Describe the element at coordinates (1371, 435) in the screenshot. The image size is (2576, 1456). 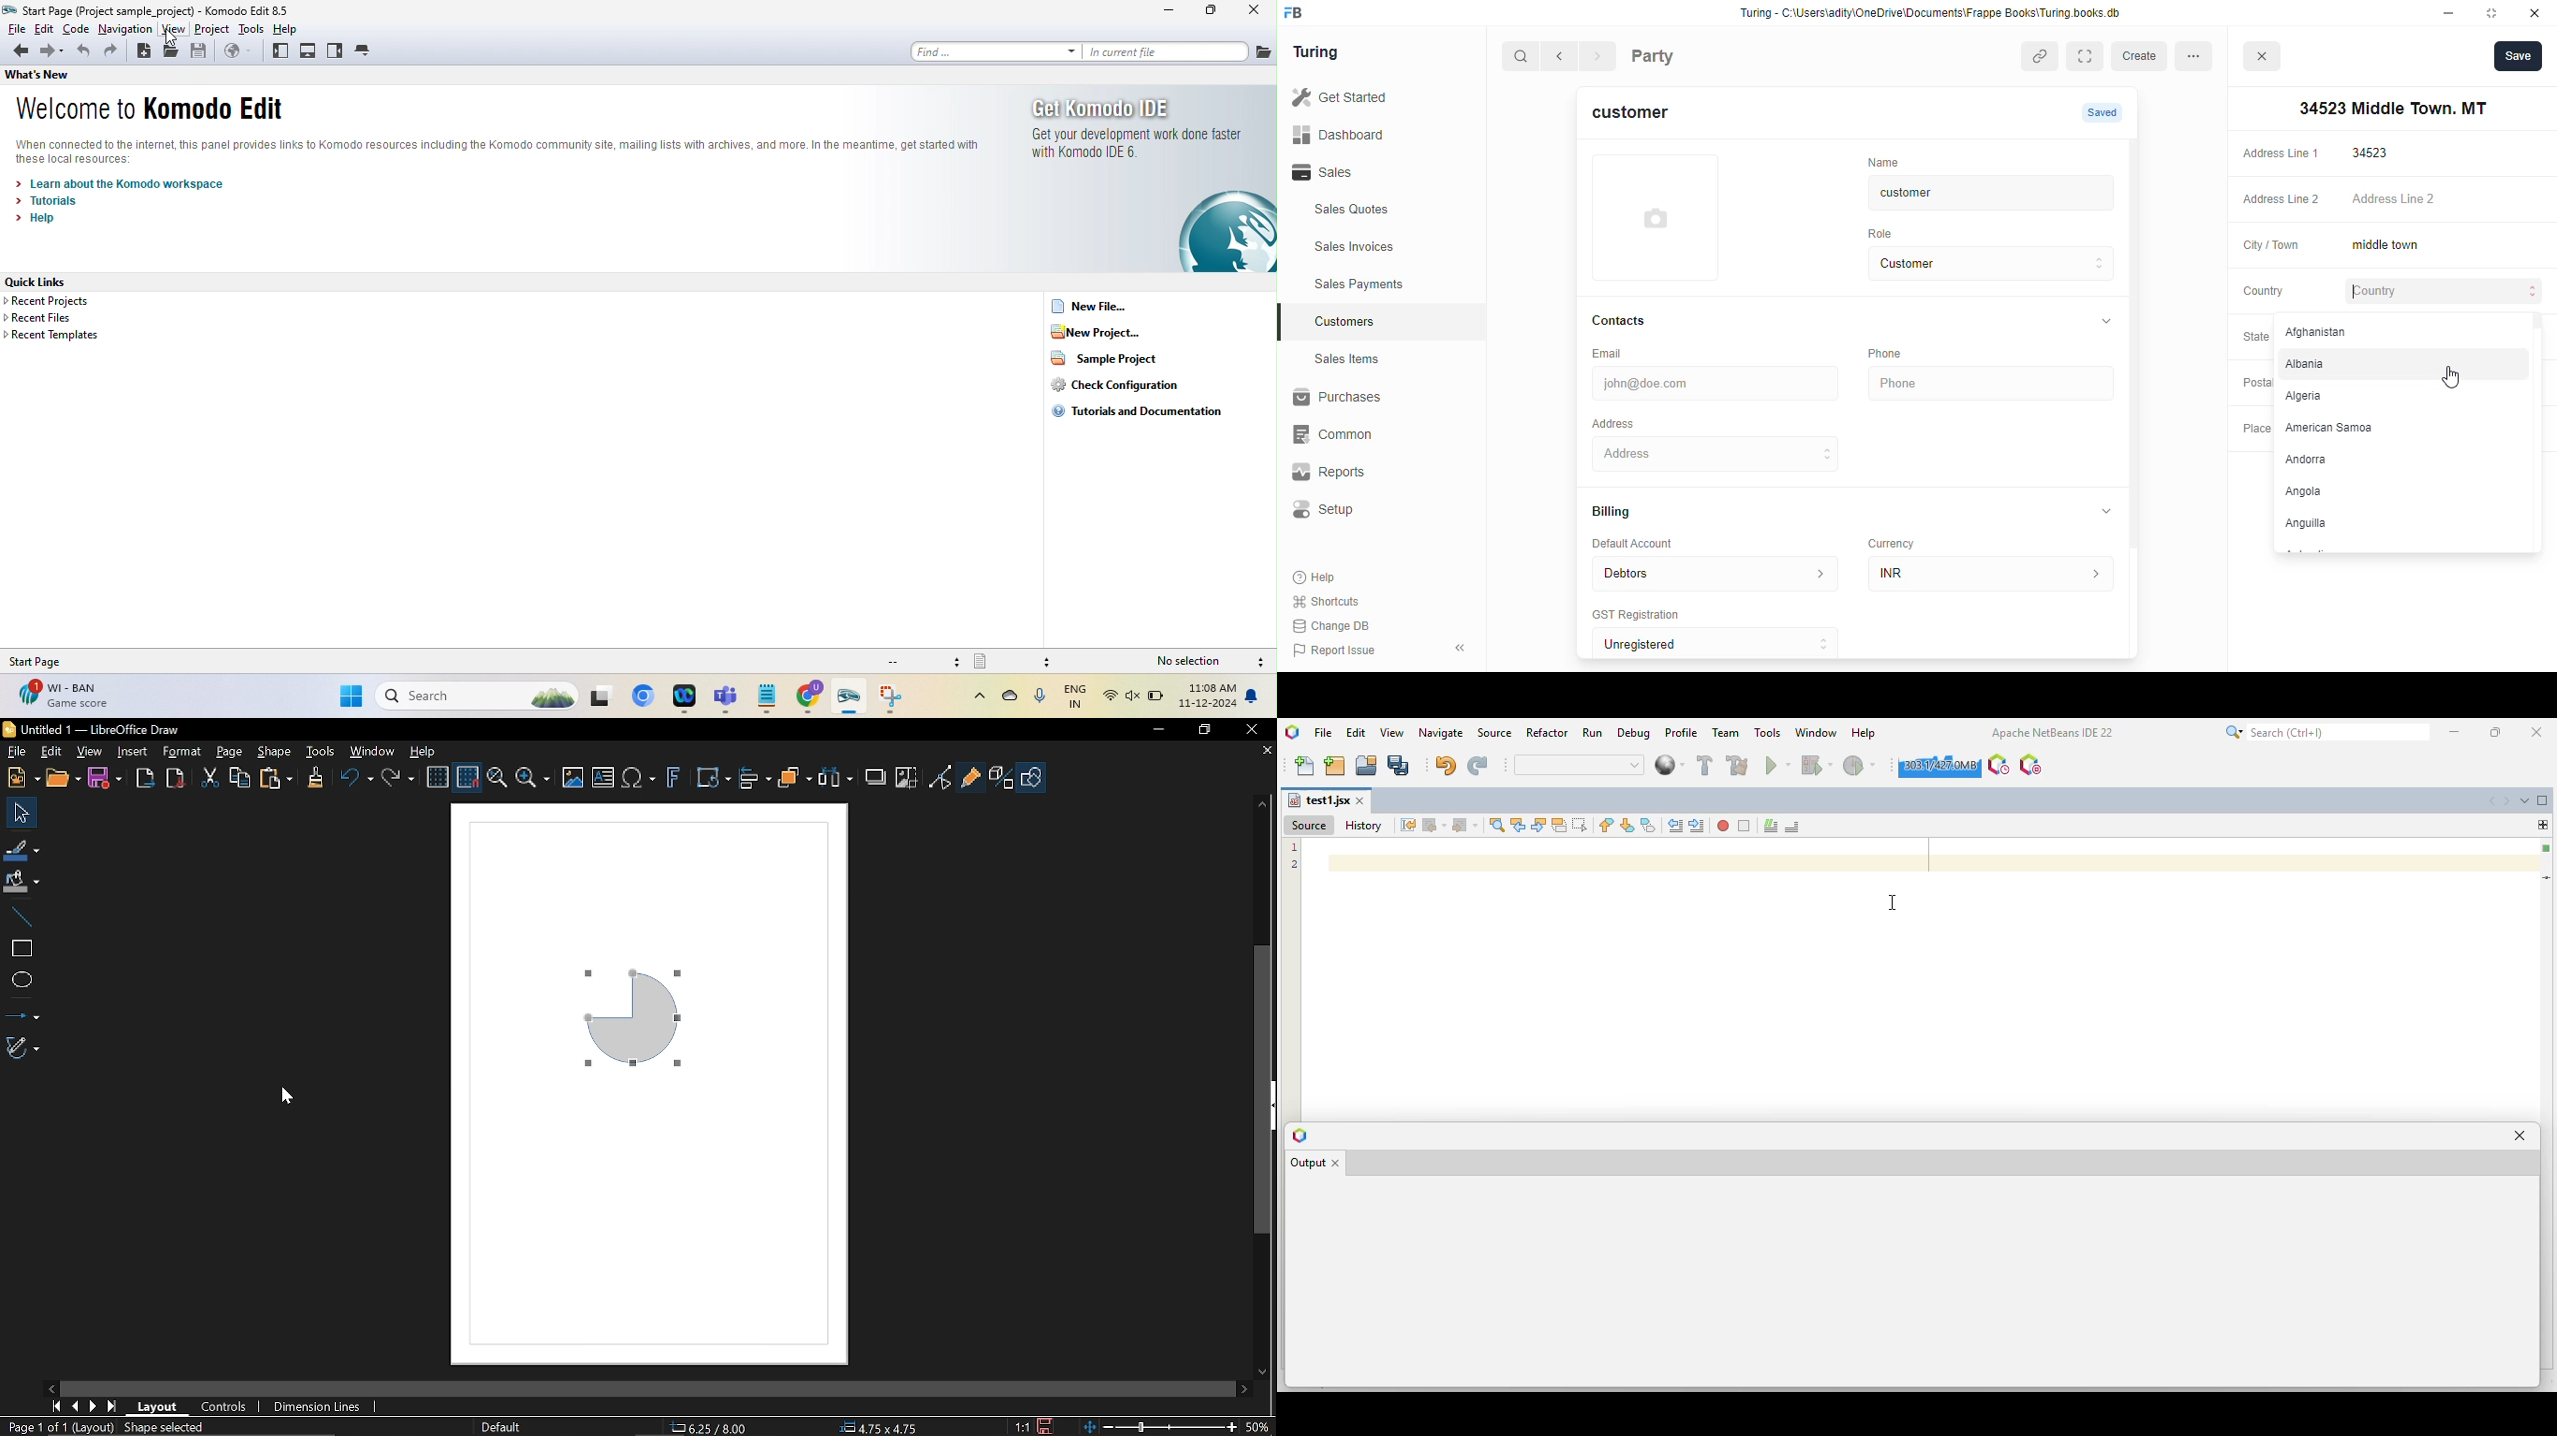
I see `‘Common` at that location.